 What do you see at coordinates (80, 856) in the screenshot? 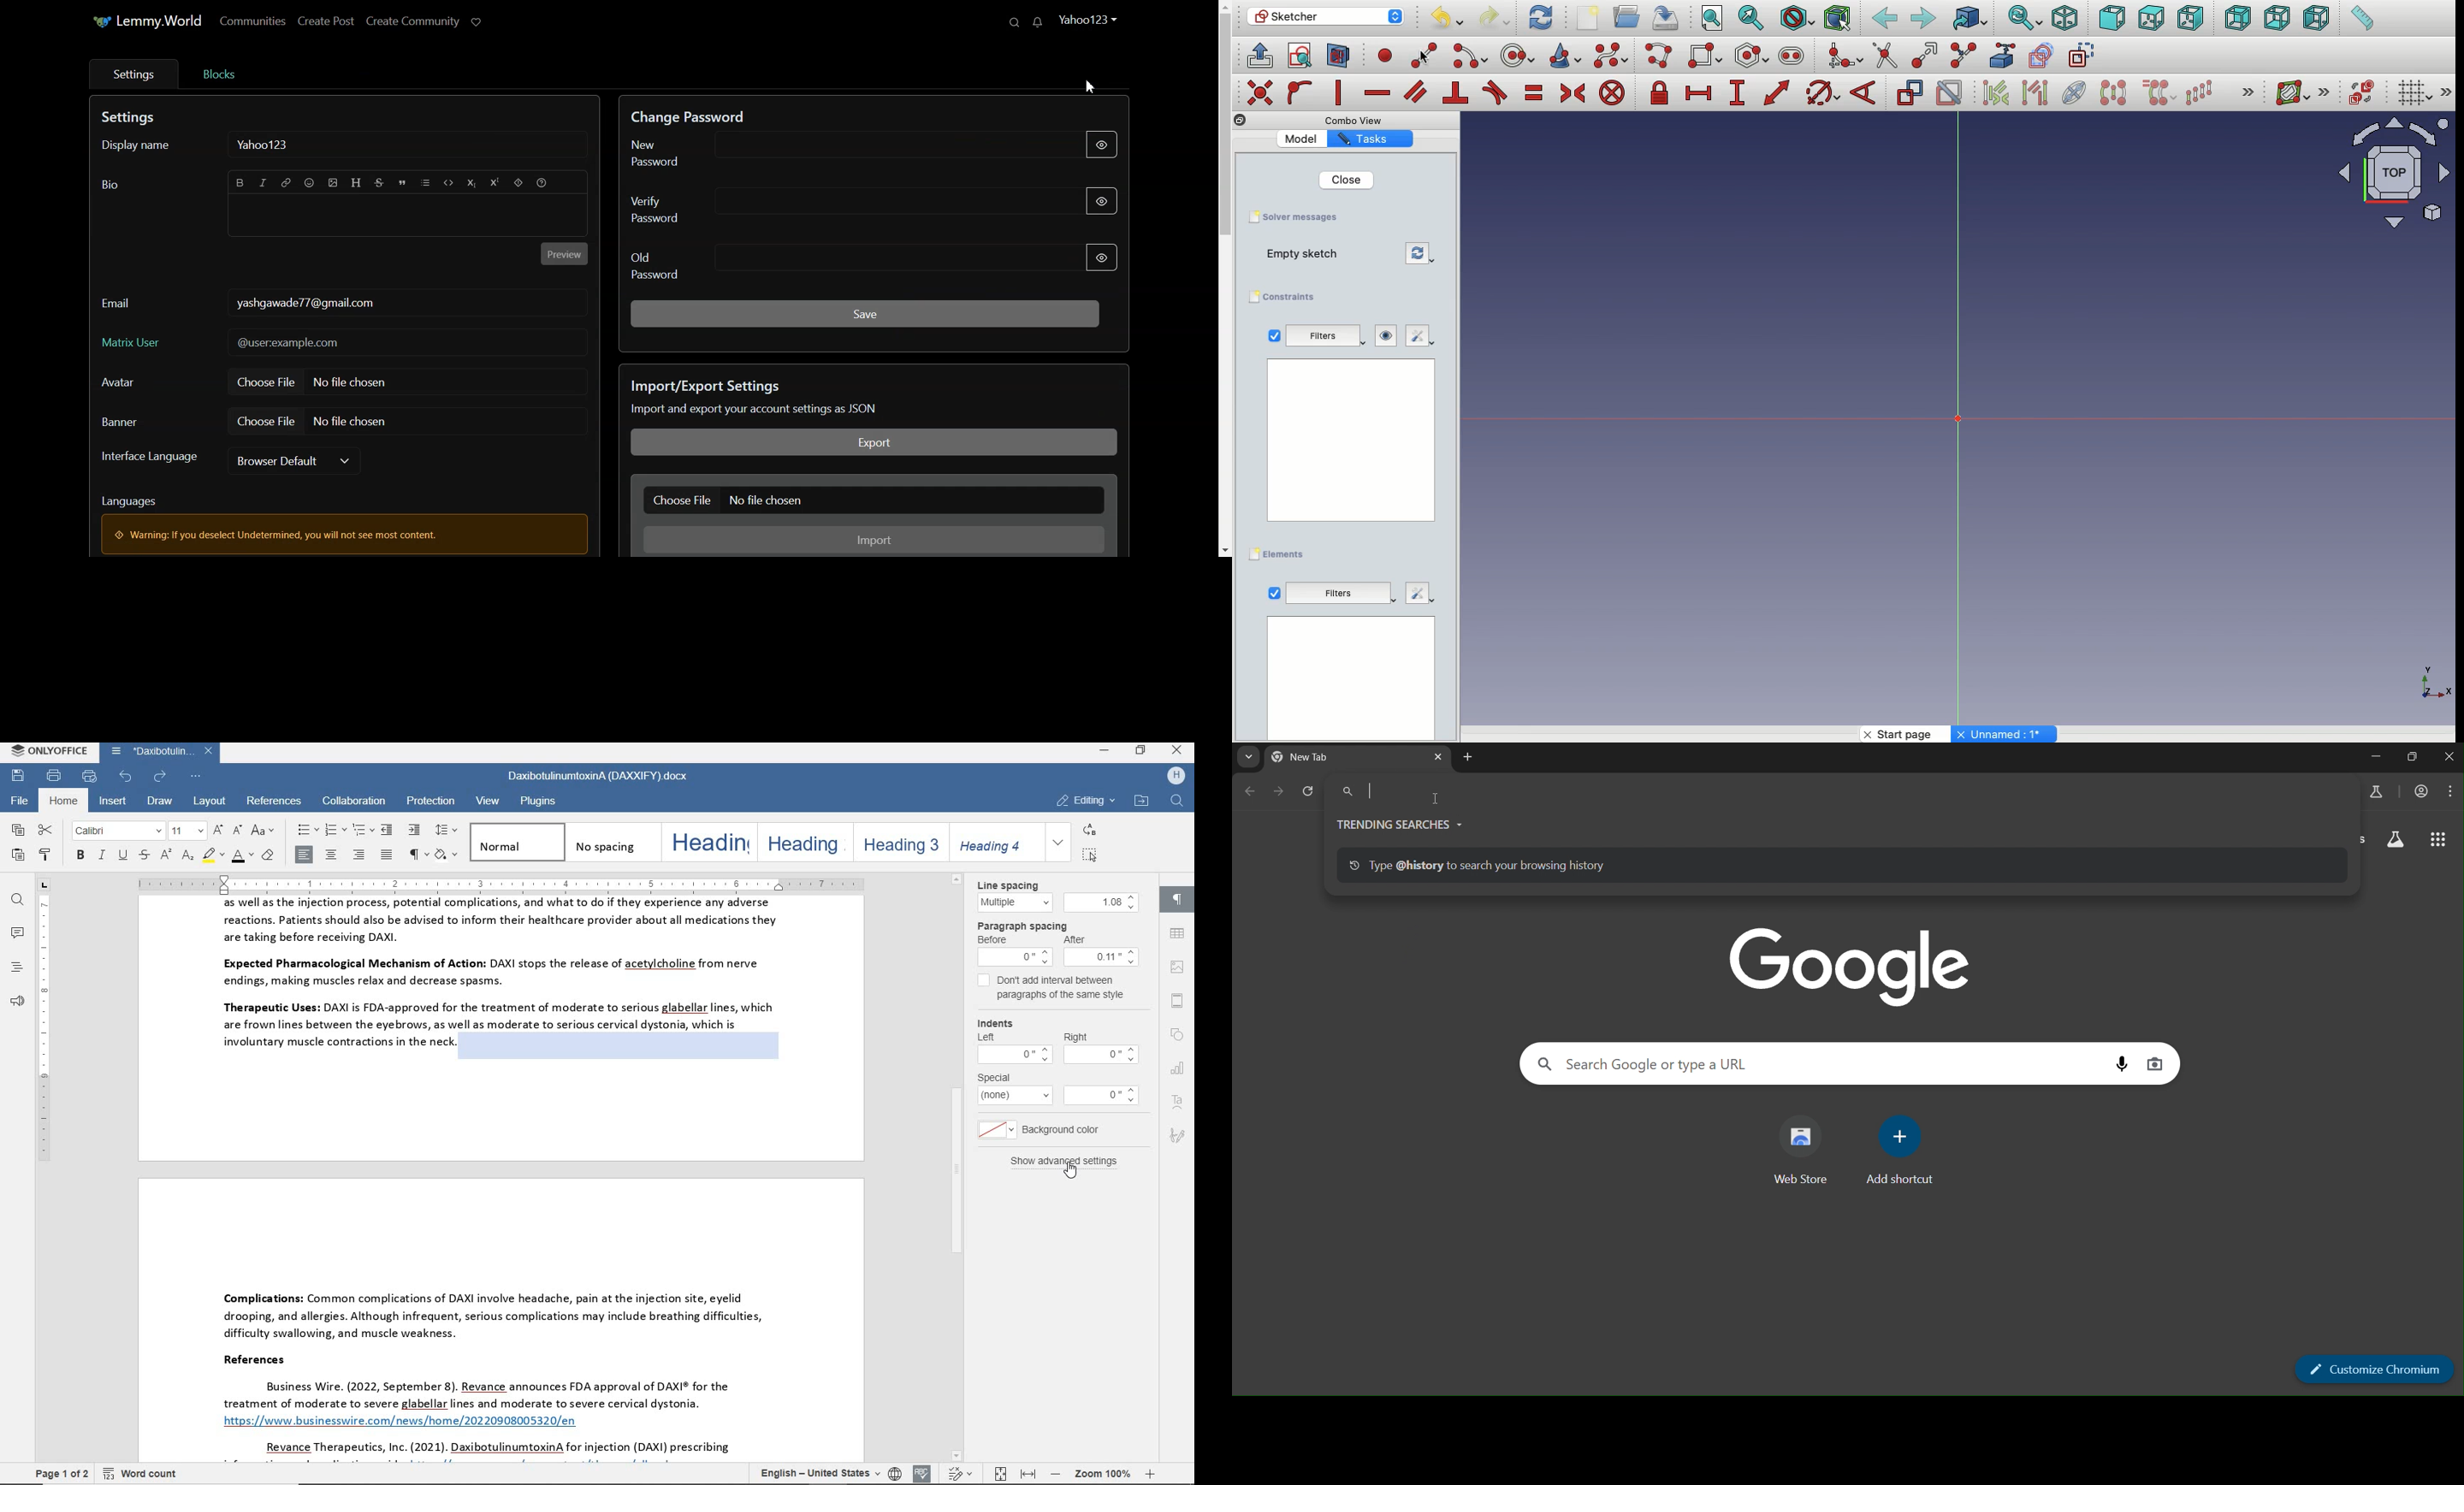
I see `bold` at bounding box center [80, 856].